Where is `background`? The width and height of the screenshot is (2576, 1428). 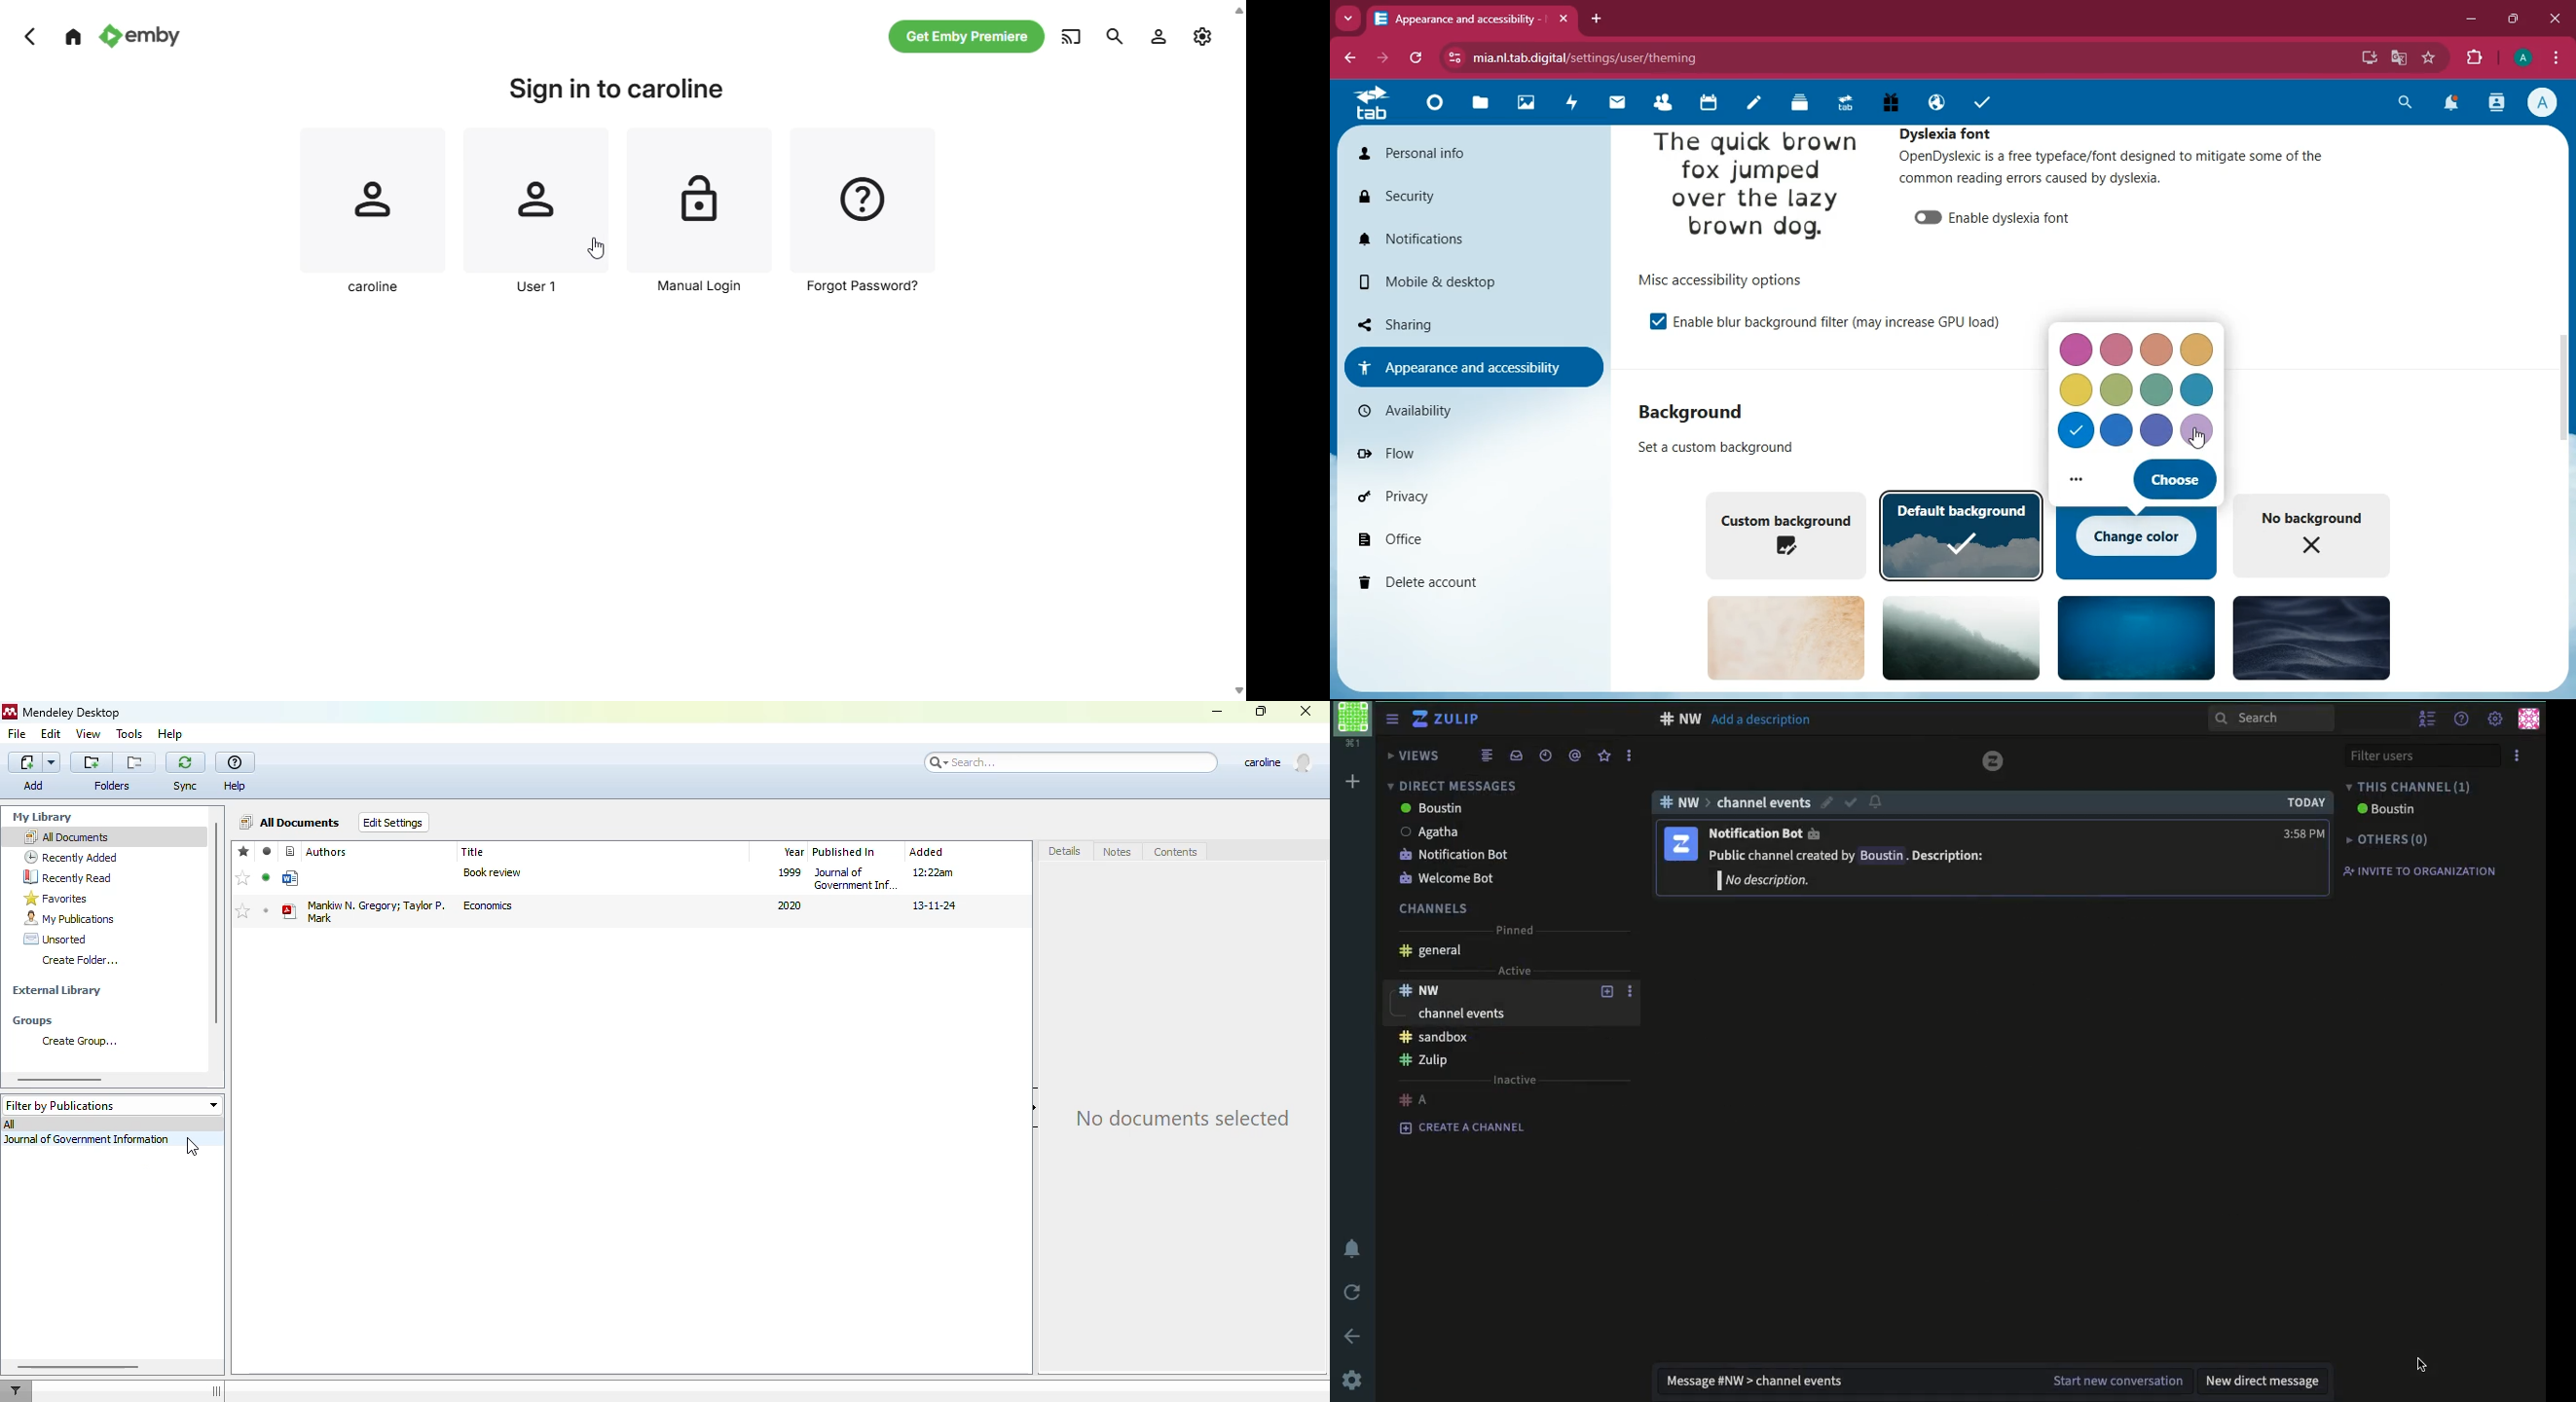 background is located at coordinates (2310, 636).